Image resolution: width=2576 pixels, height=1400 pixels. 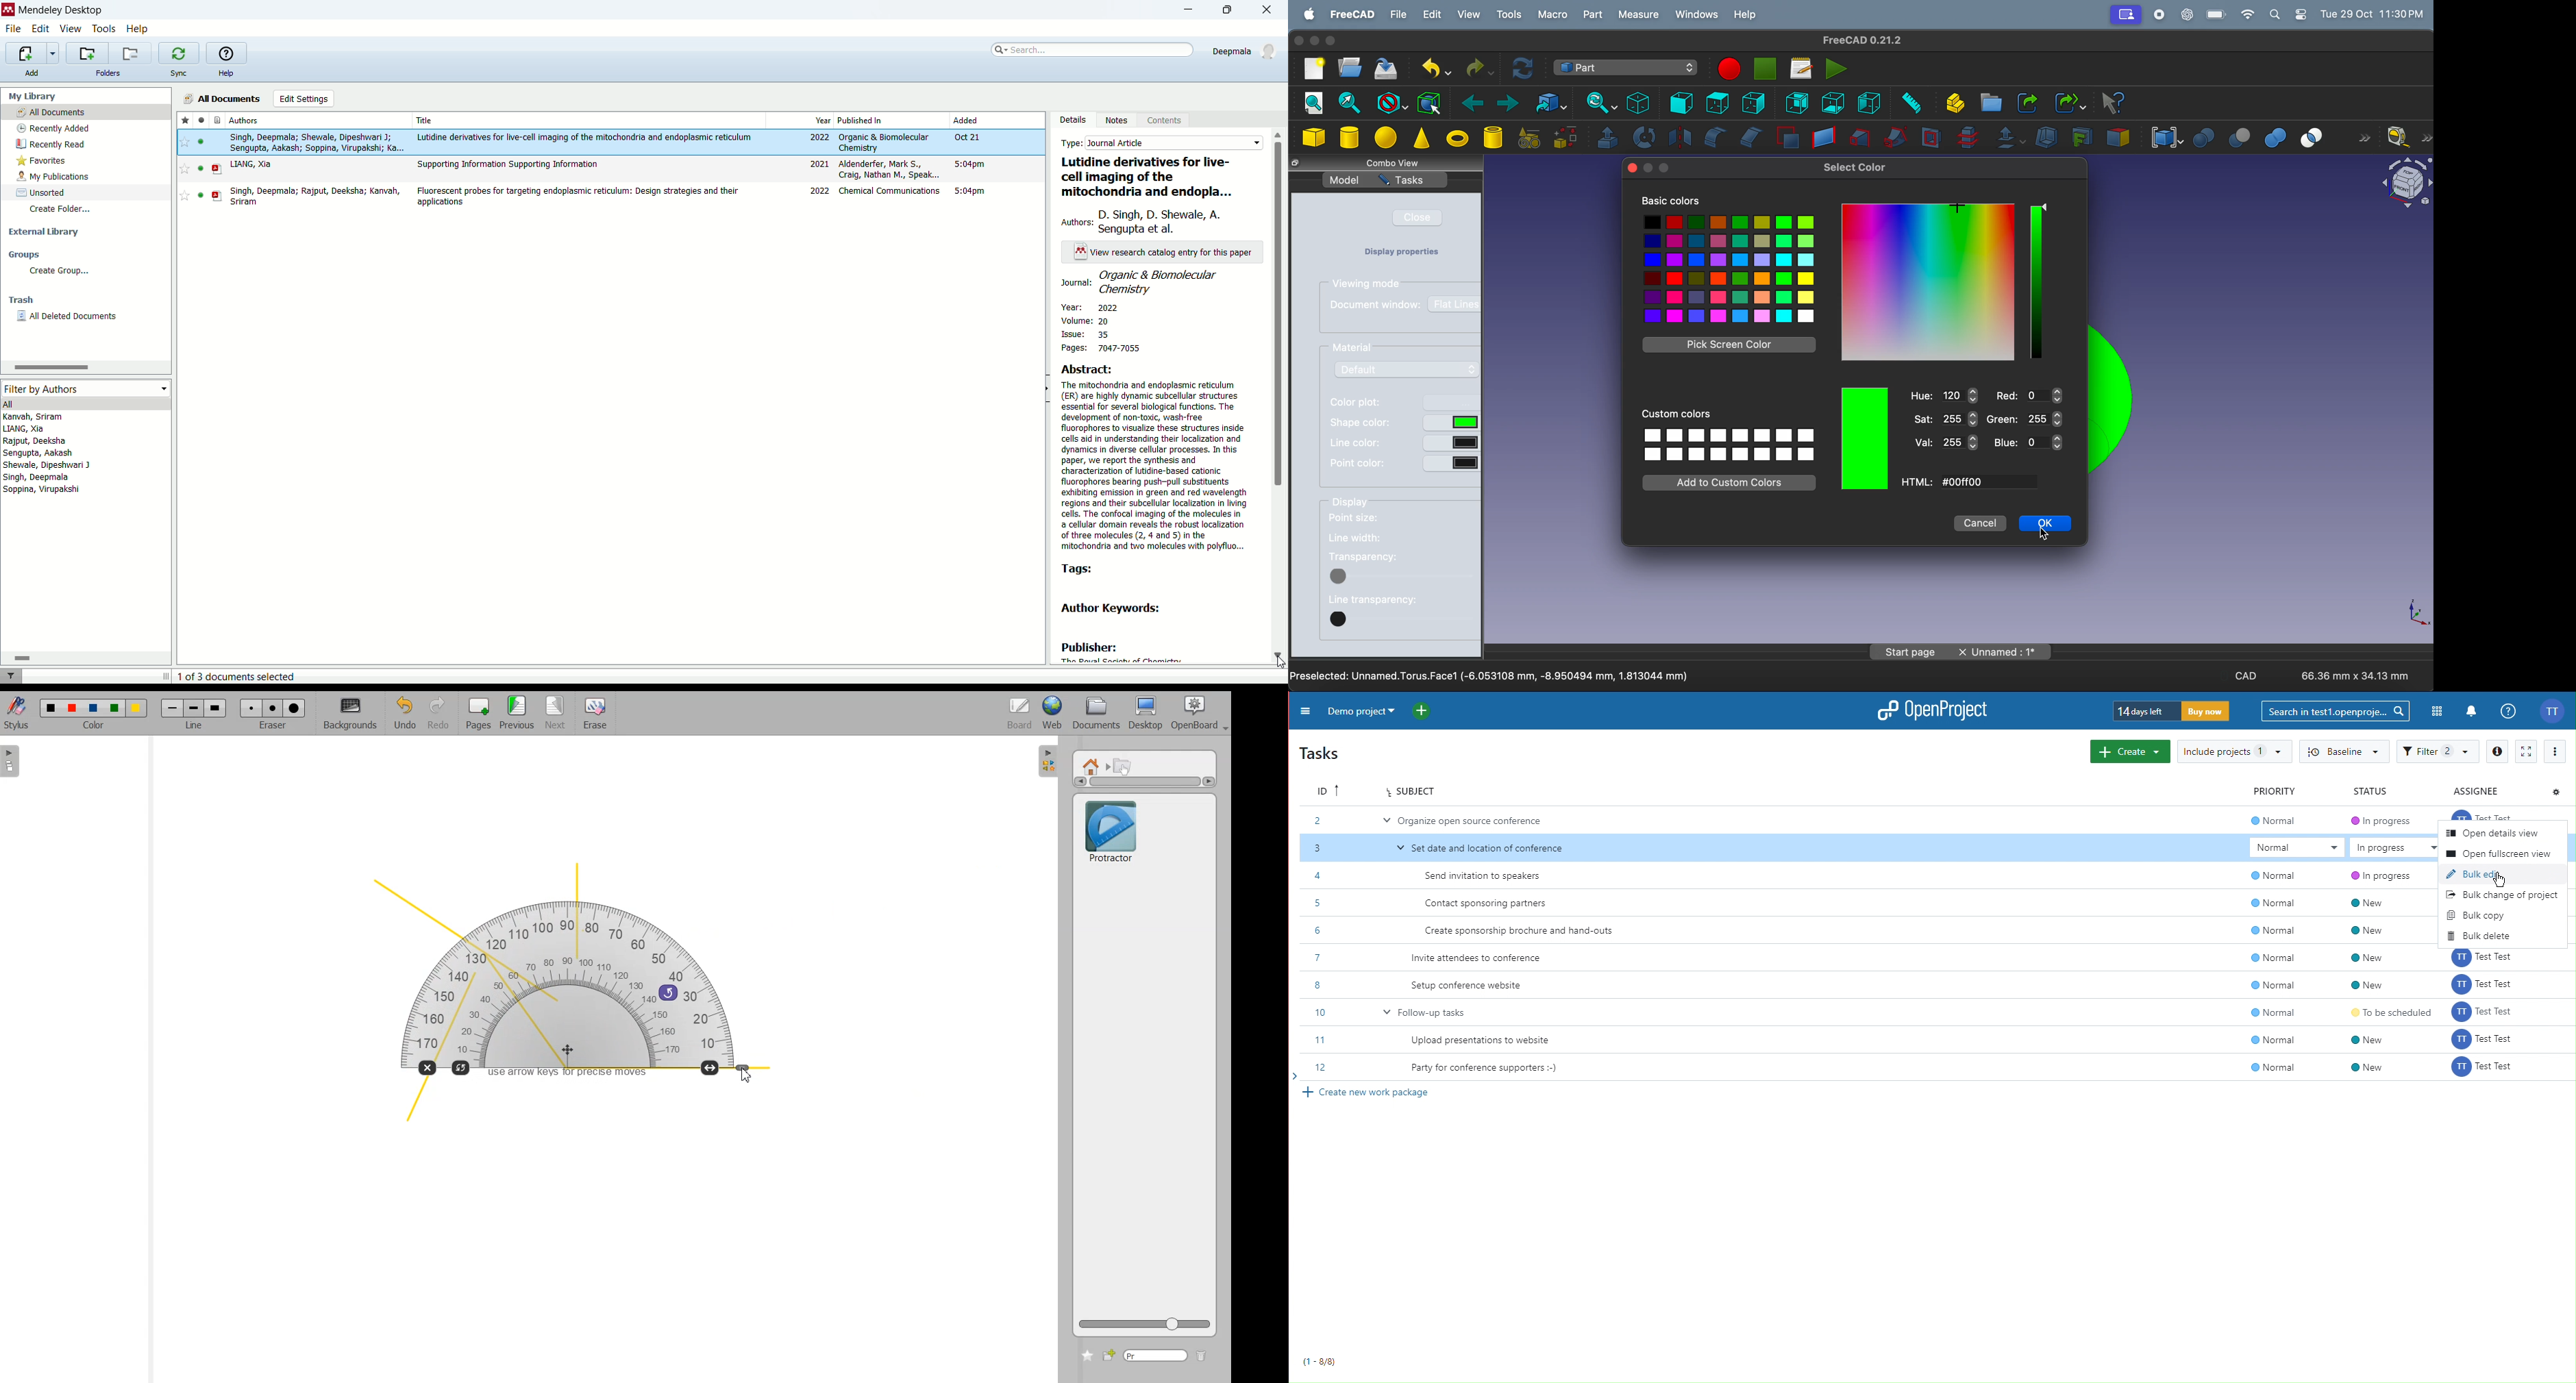 I want to click on colors , so click(x=1865, y=437).